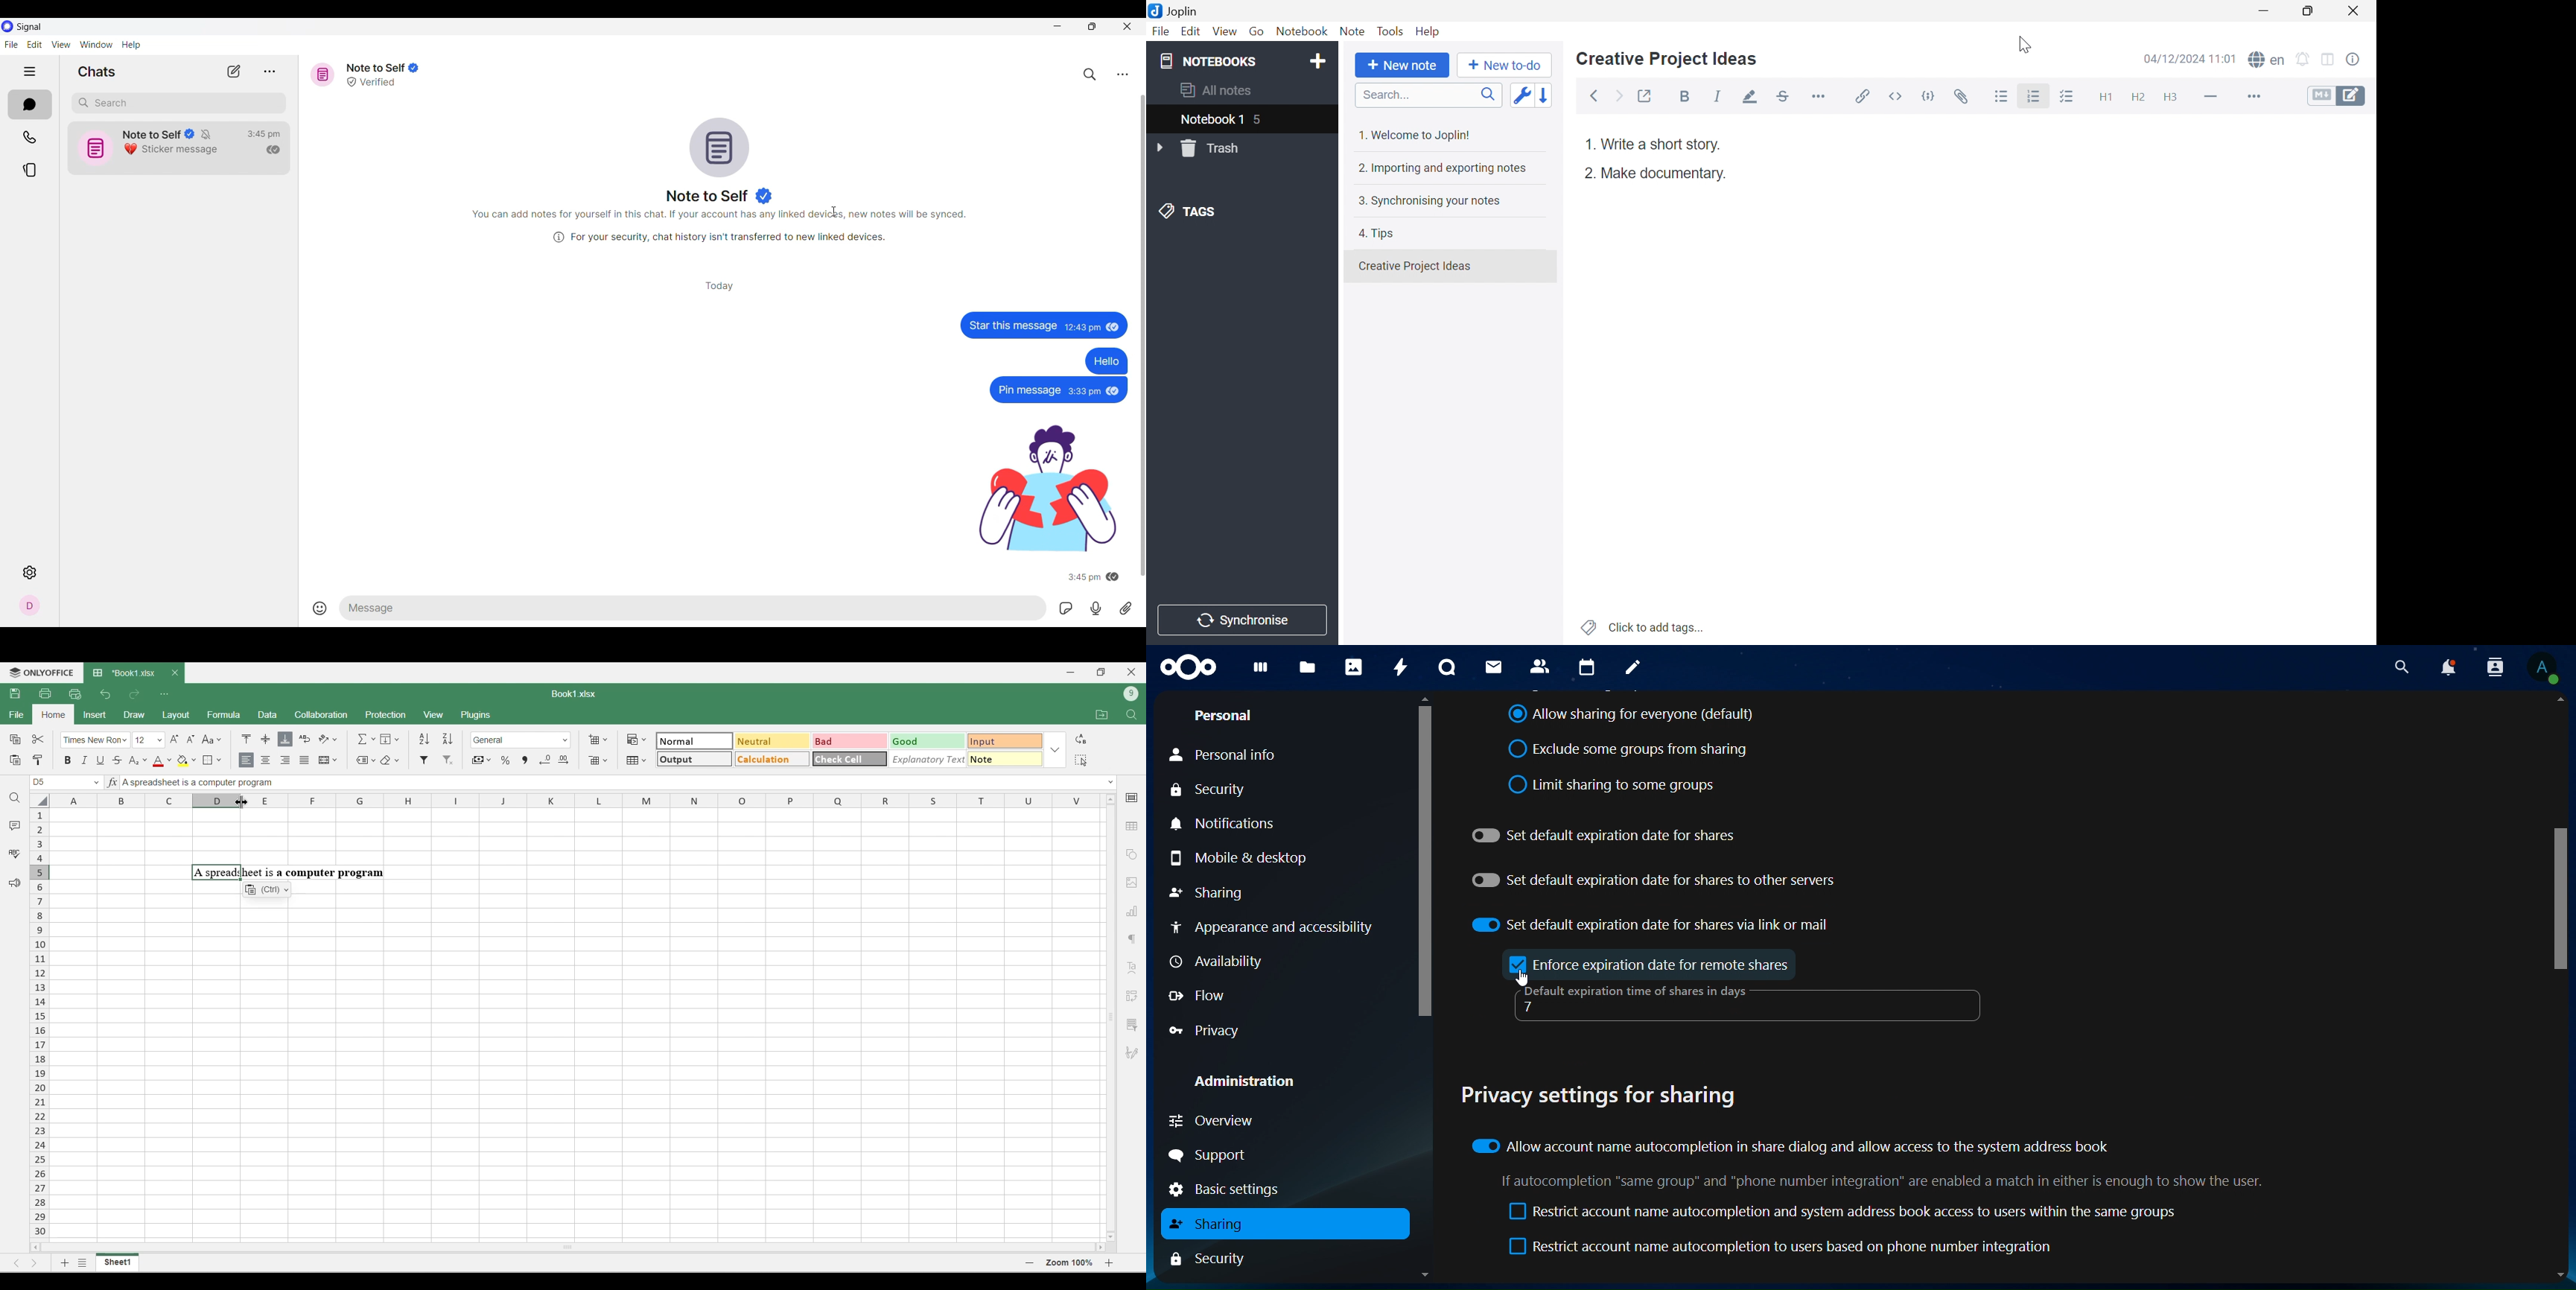 This screenshot has height=1316, width=2576. I want to click on Change cell, so click(97, 782).